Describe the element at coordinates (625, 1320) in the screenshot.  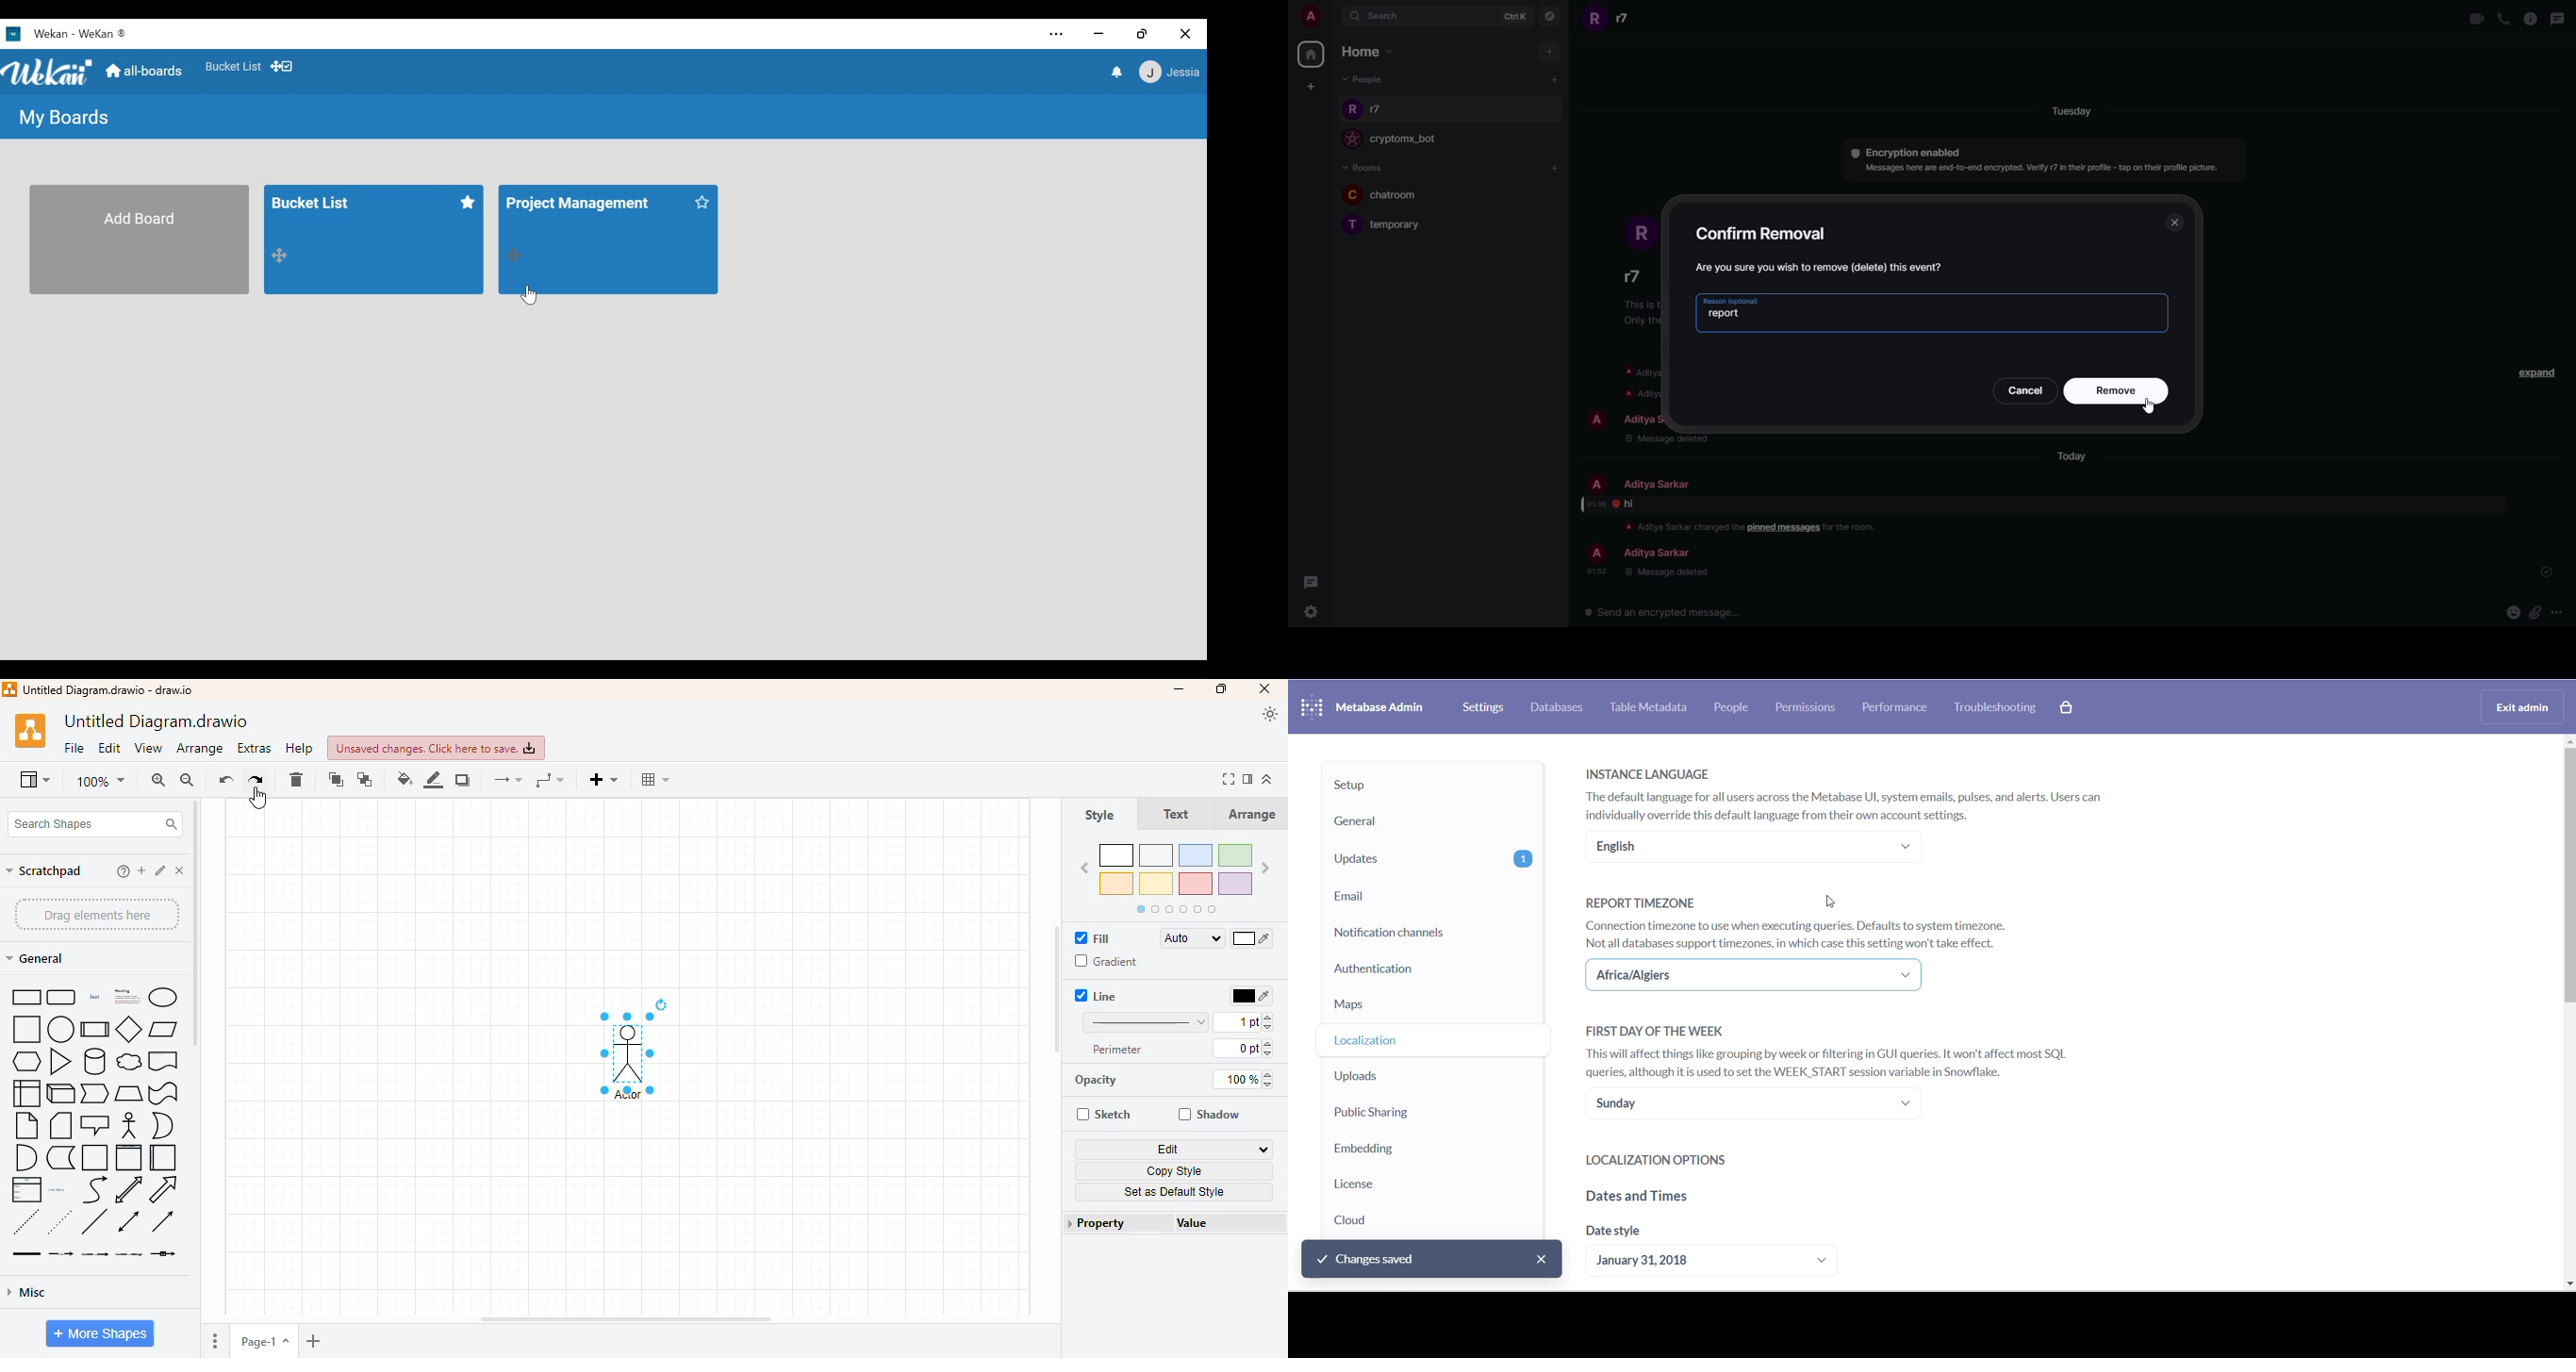
I see `horizontal scroll bar` at that location.